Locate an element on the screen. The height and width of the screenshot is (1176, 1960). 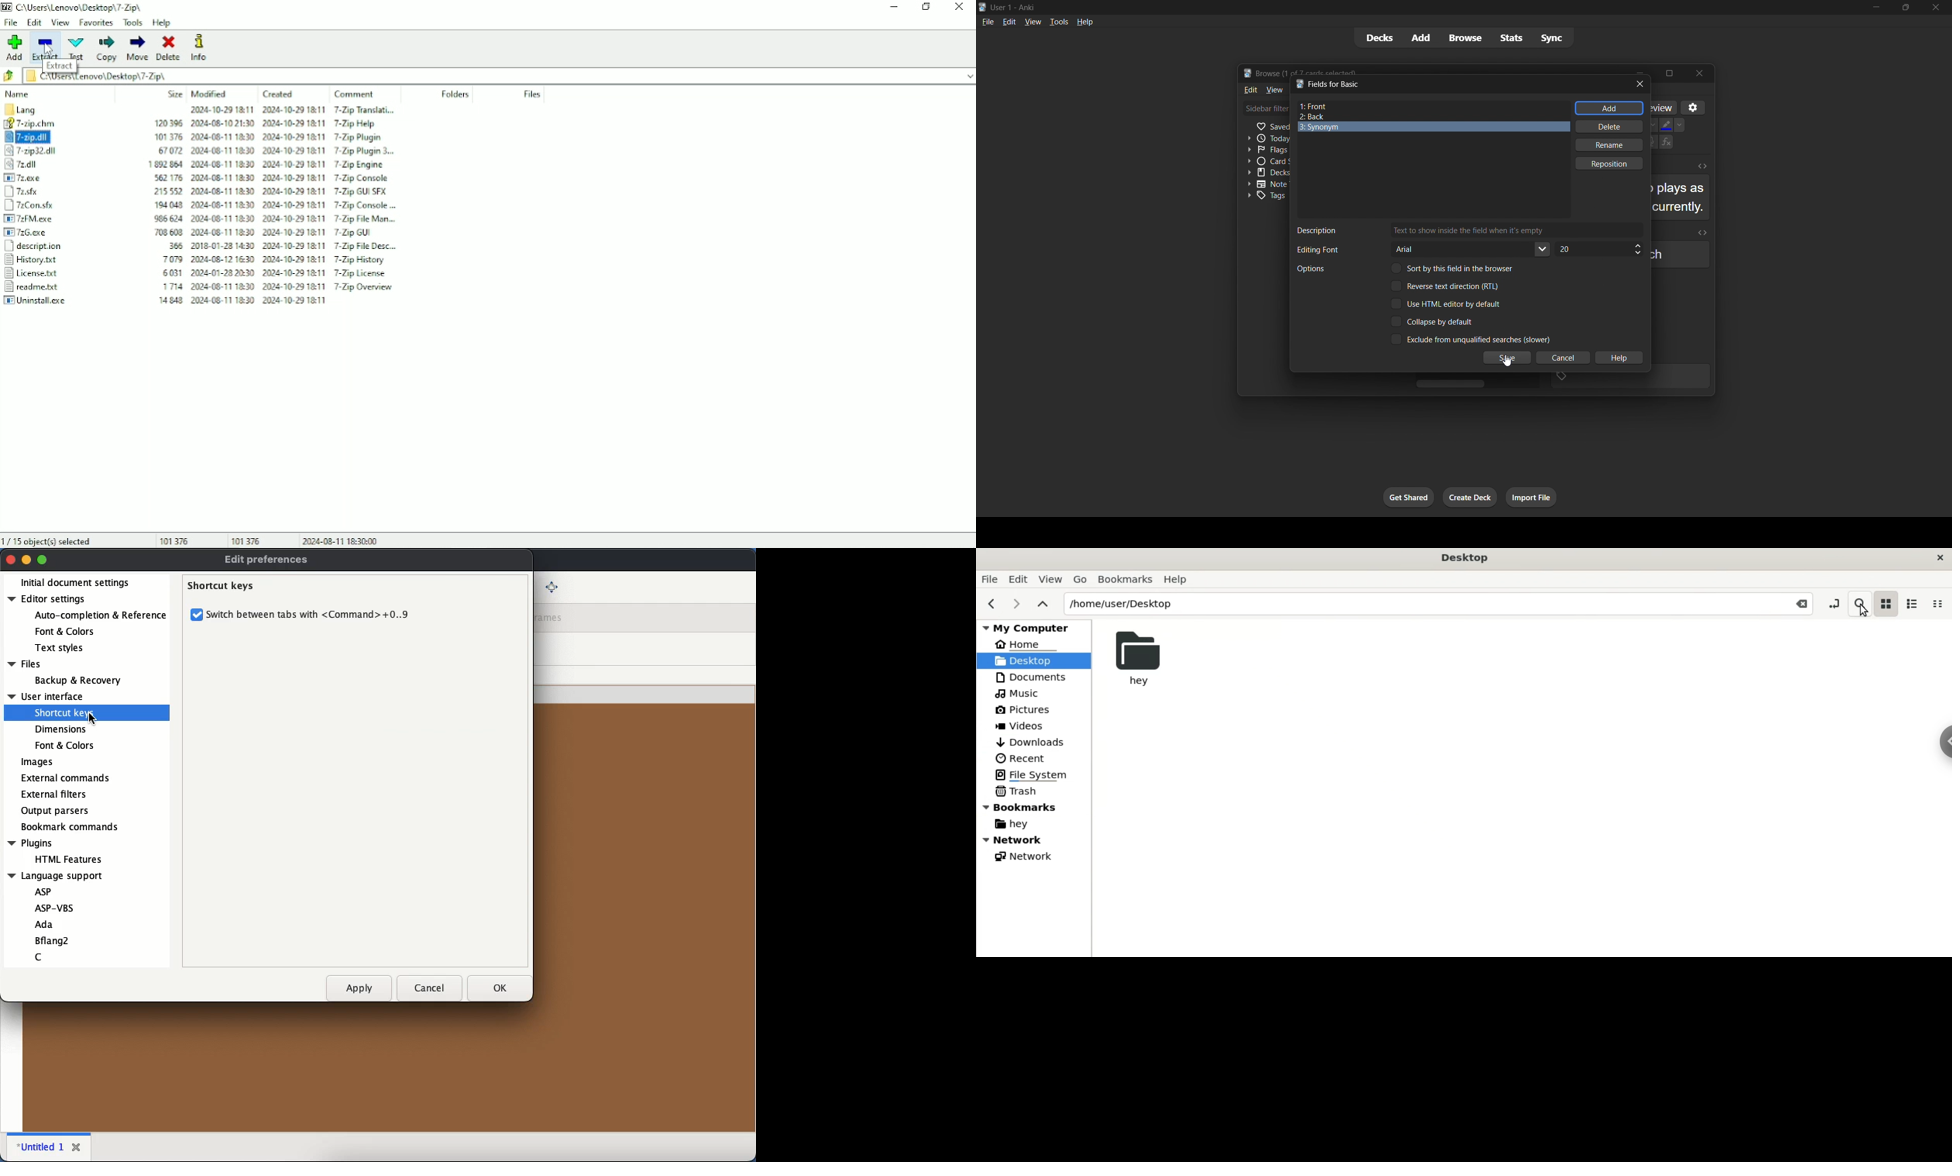
my computer is located at coordinates (1034, 627).